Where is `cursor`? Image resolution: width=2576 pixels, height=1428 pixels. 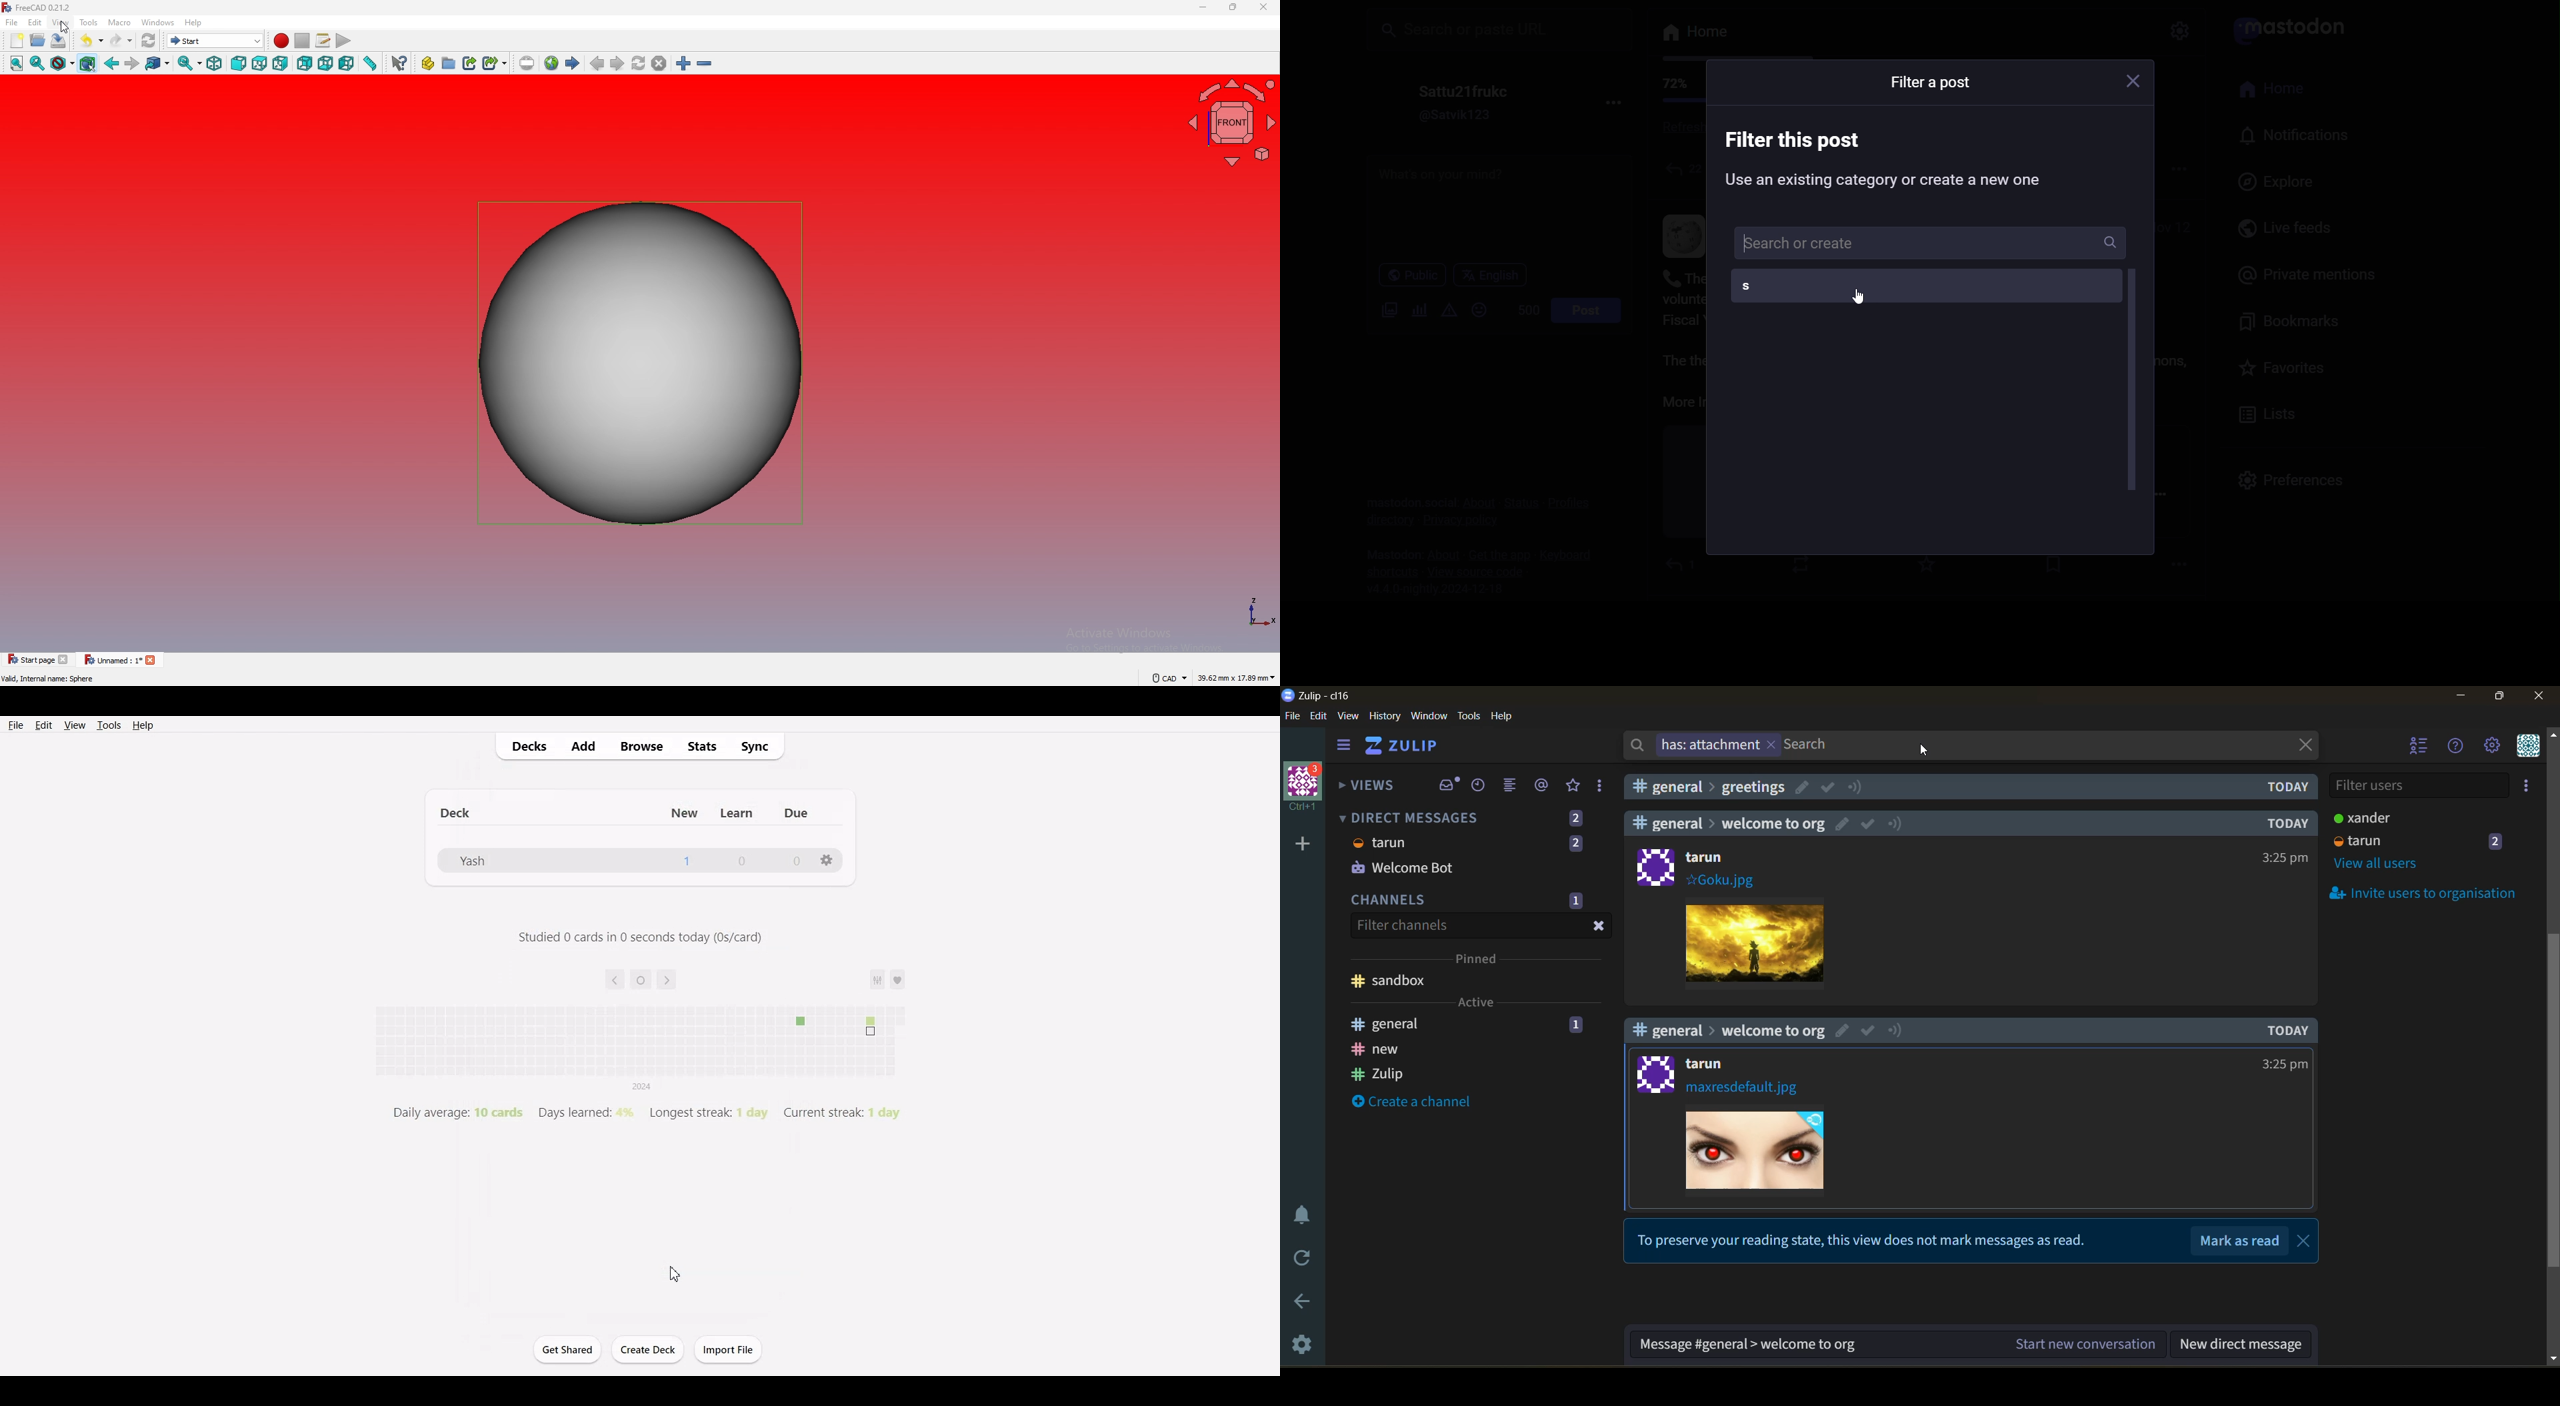 cursor is located at coordinates (1925, 749).